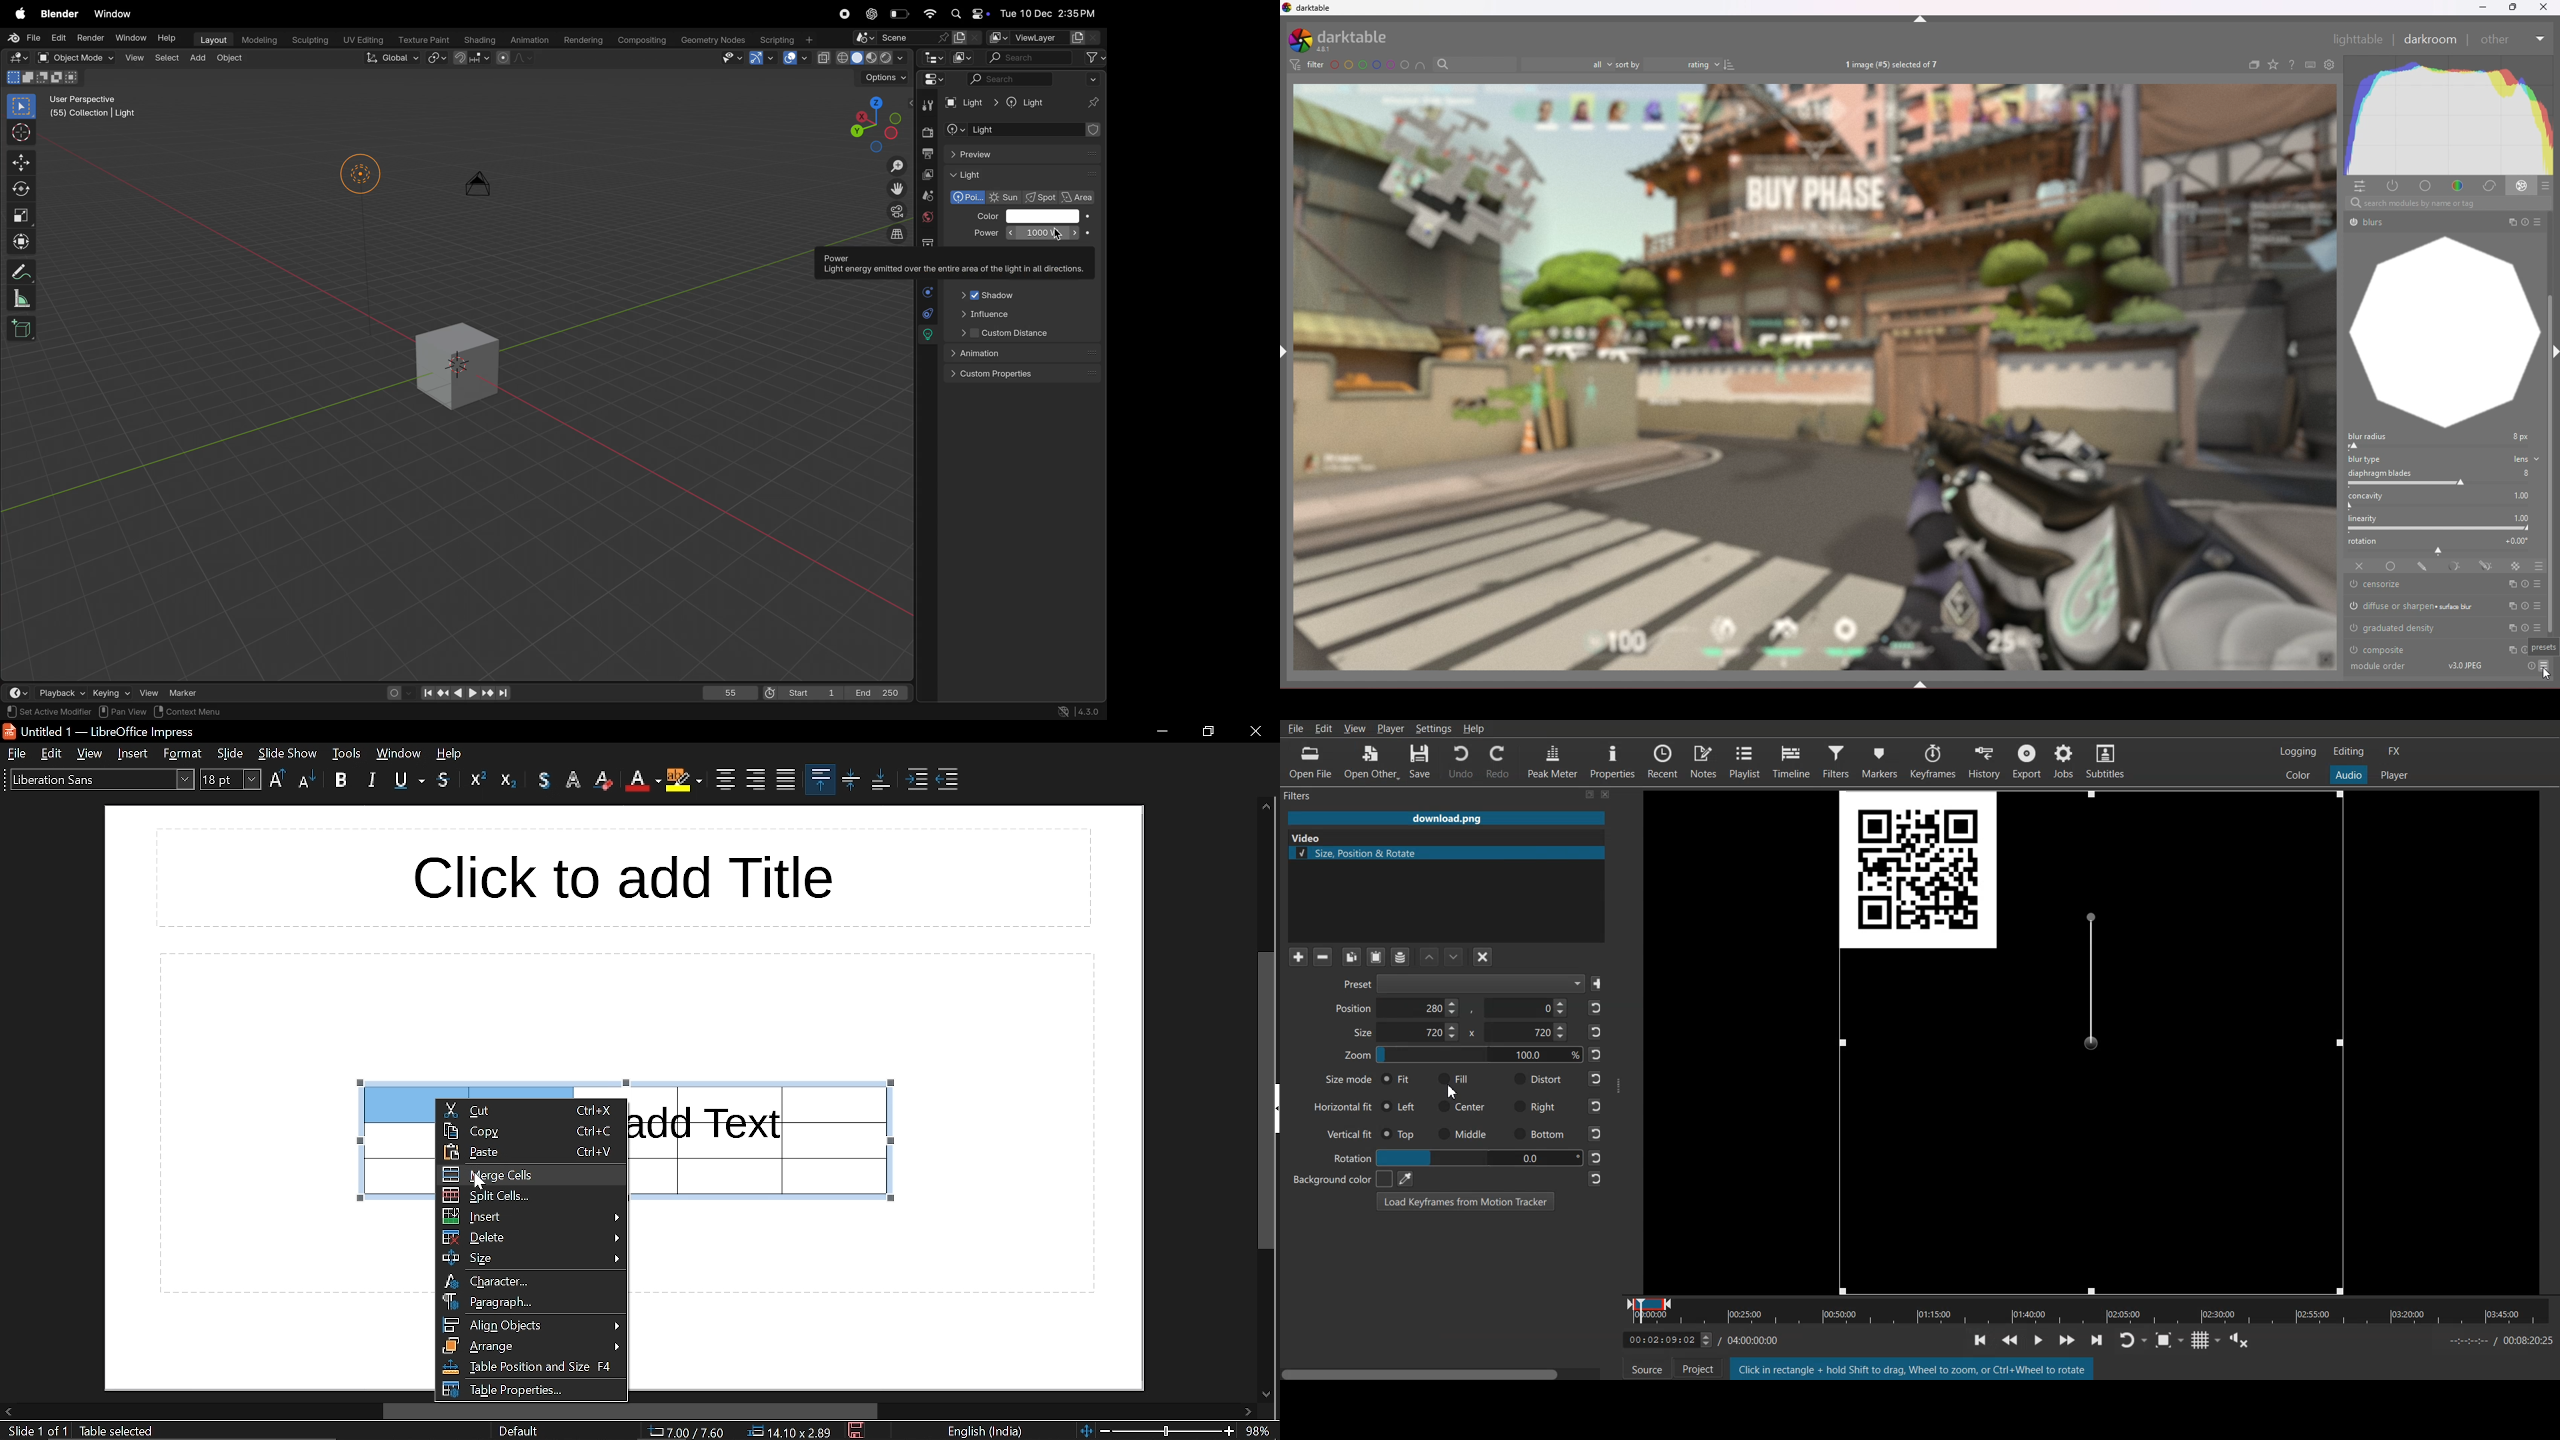 This screenshot has height=1456, width=2576. What do you see at coordinates (1983, 760) in the screenshot?
I see `History` at bounding box center [1983, 760].